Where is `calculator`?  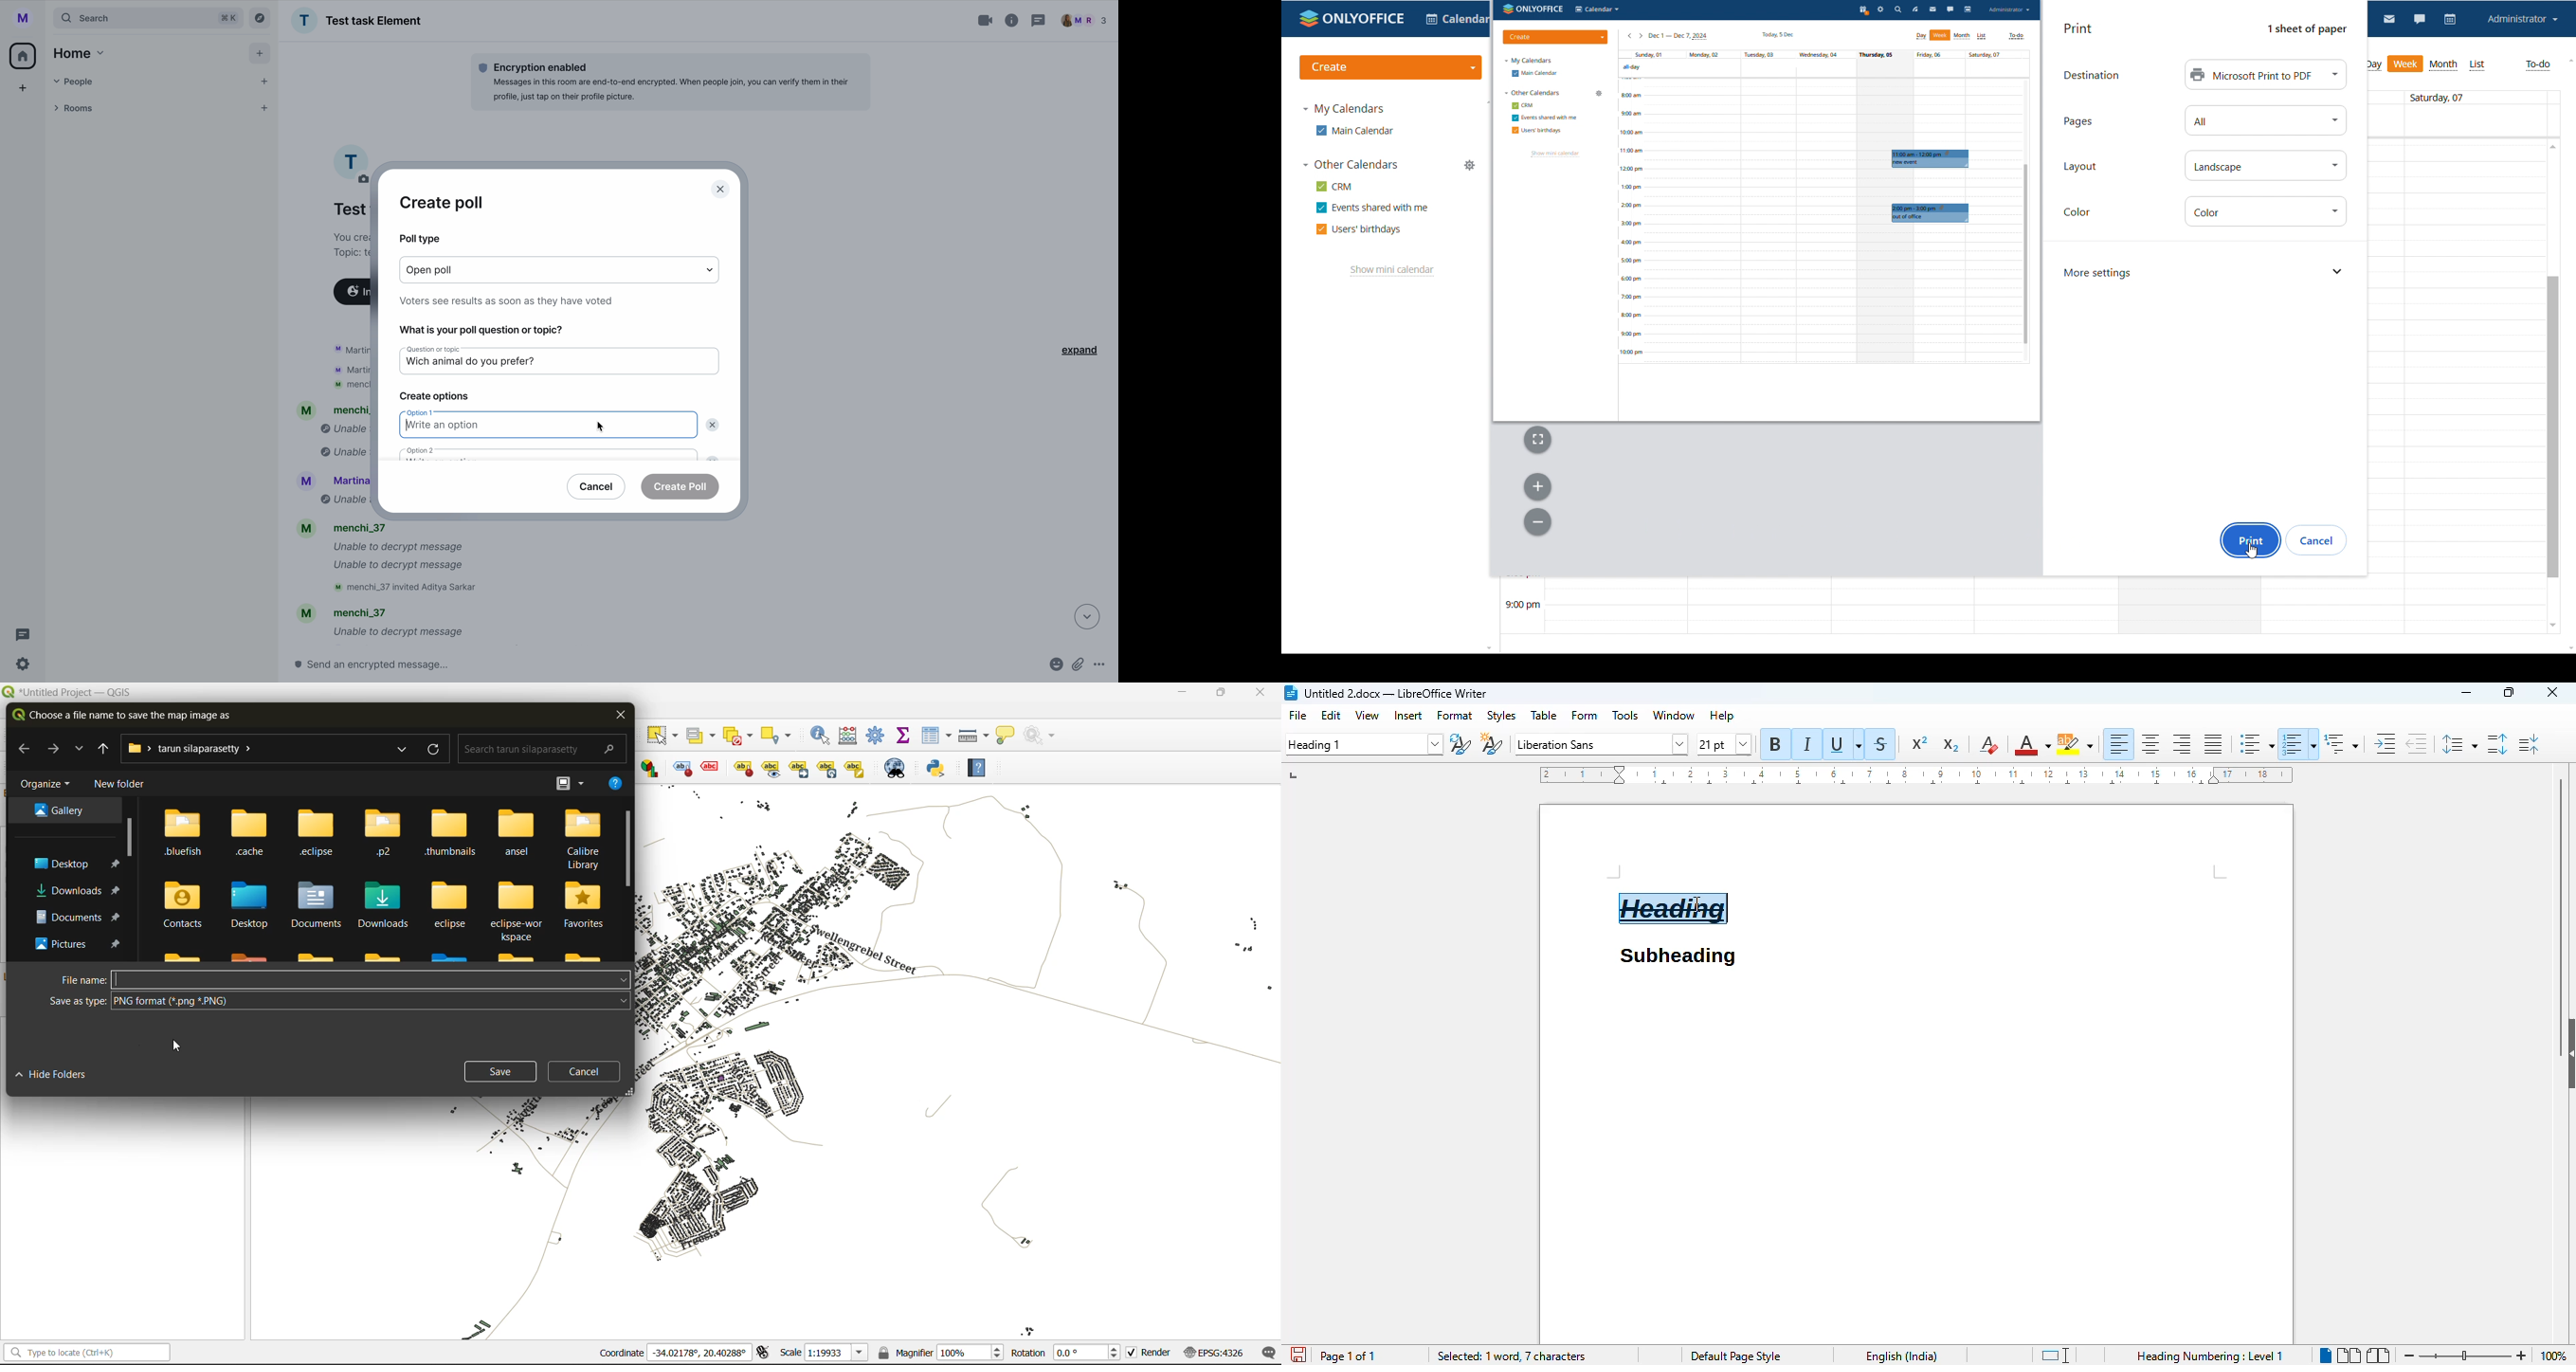
calculator is located at coordinates (851, 736).